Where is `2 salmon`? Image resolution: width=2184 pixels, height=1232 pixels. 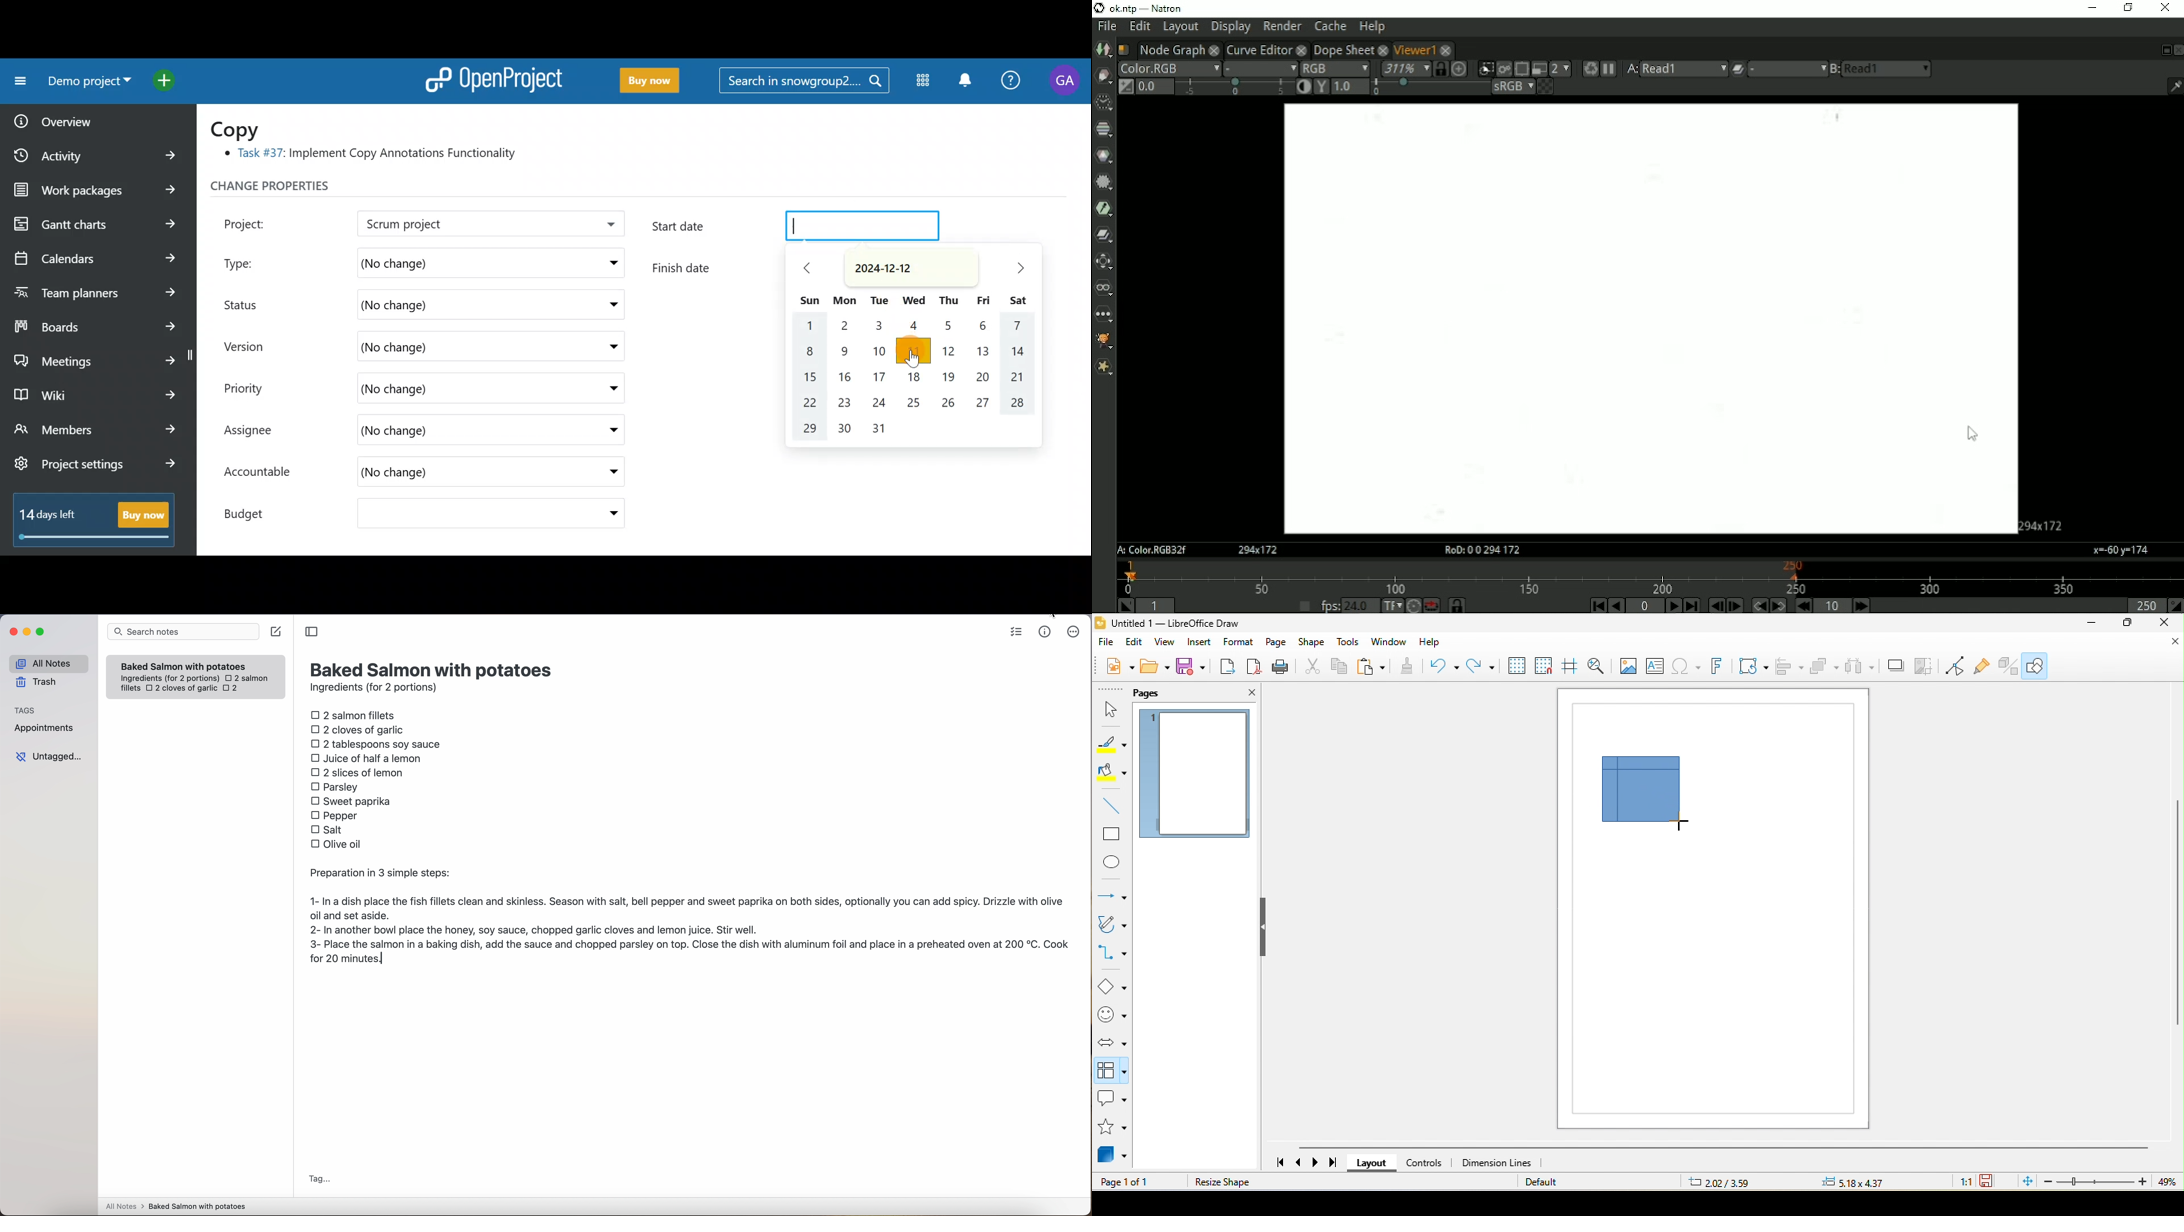
2 salmon is located at coordinates (246, 677).